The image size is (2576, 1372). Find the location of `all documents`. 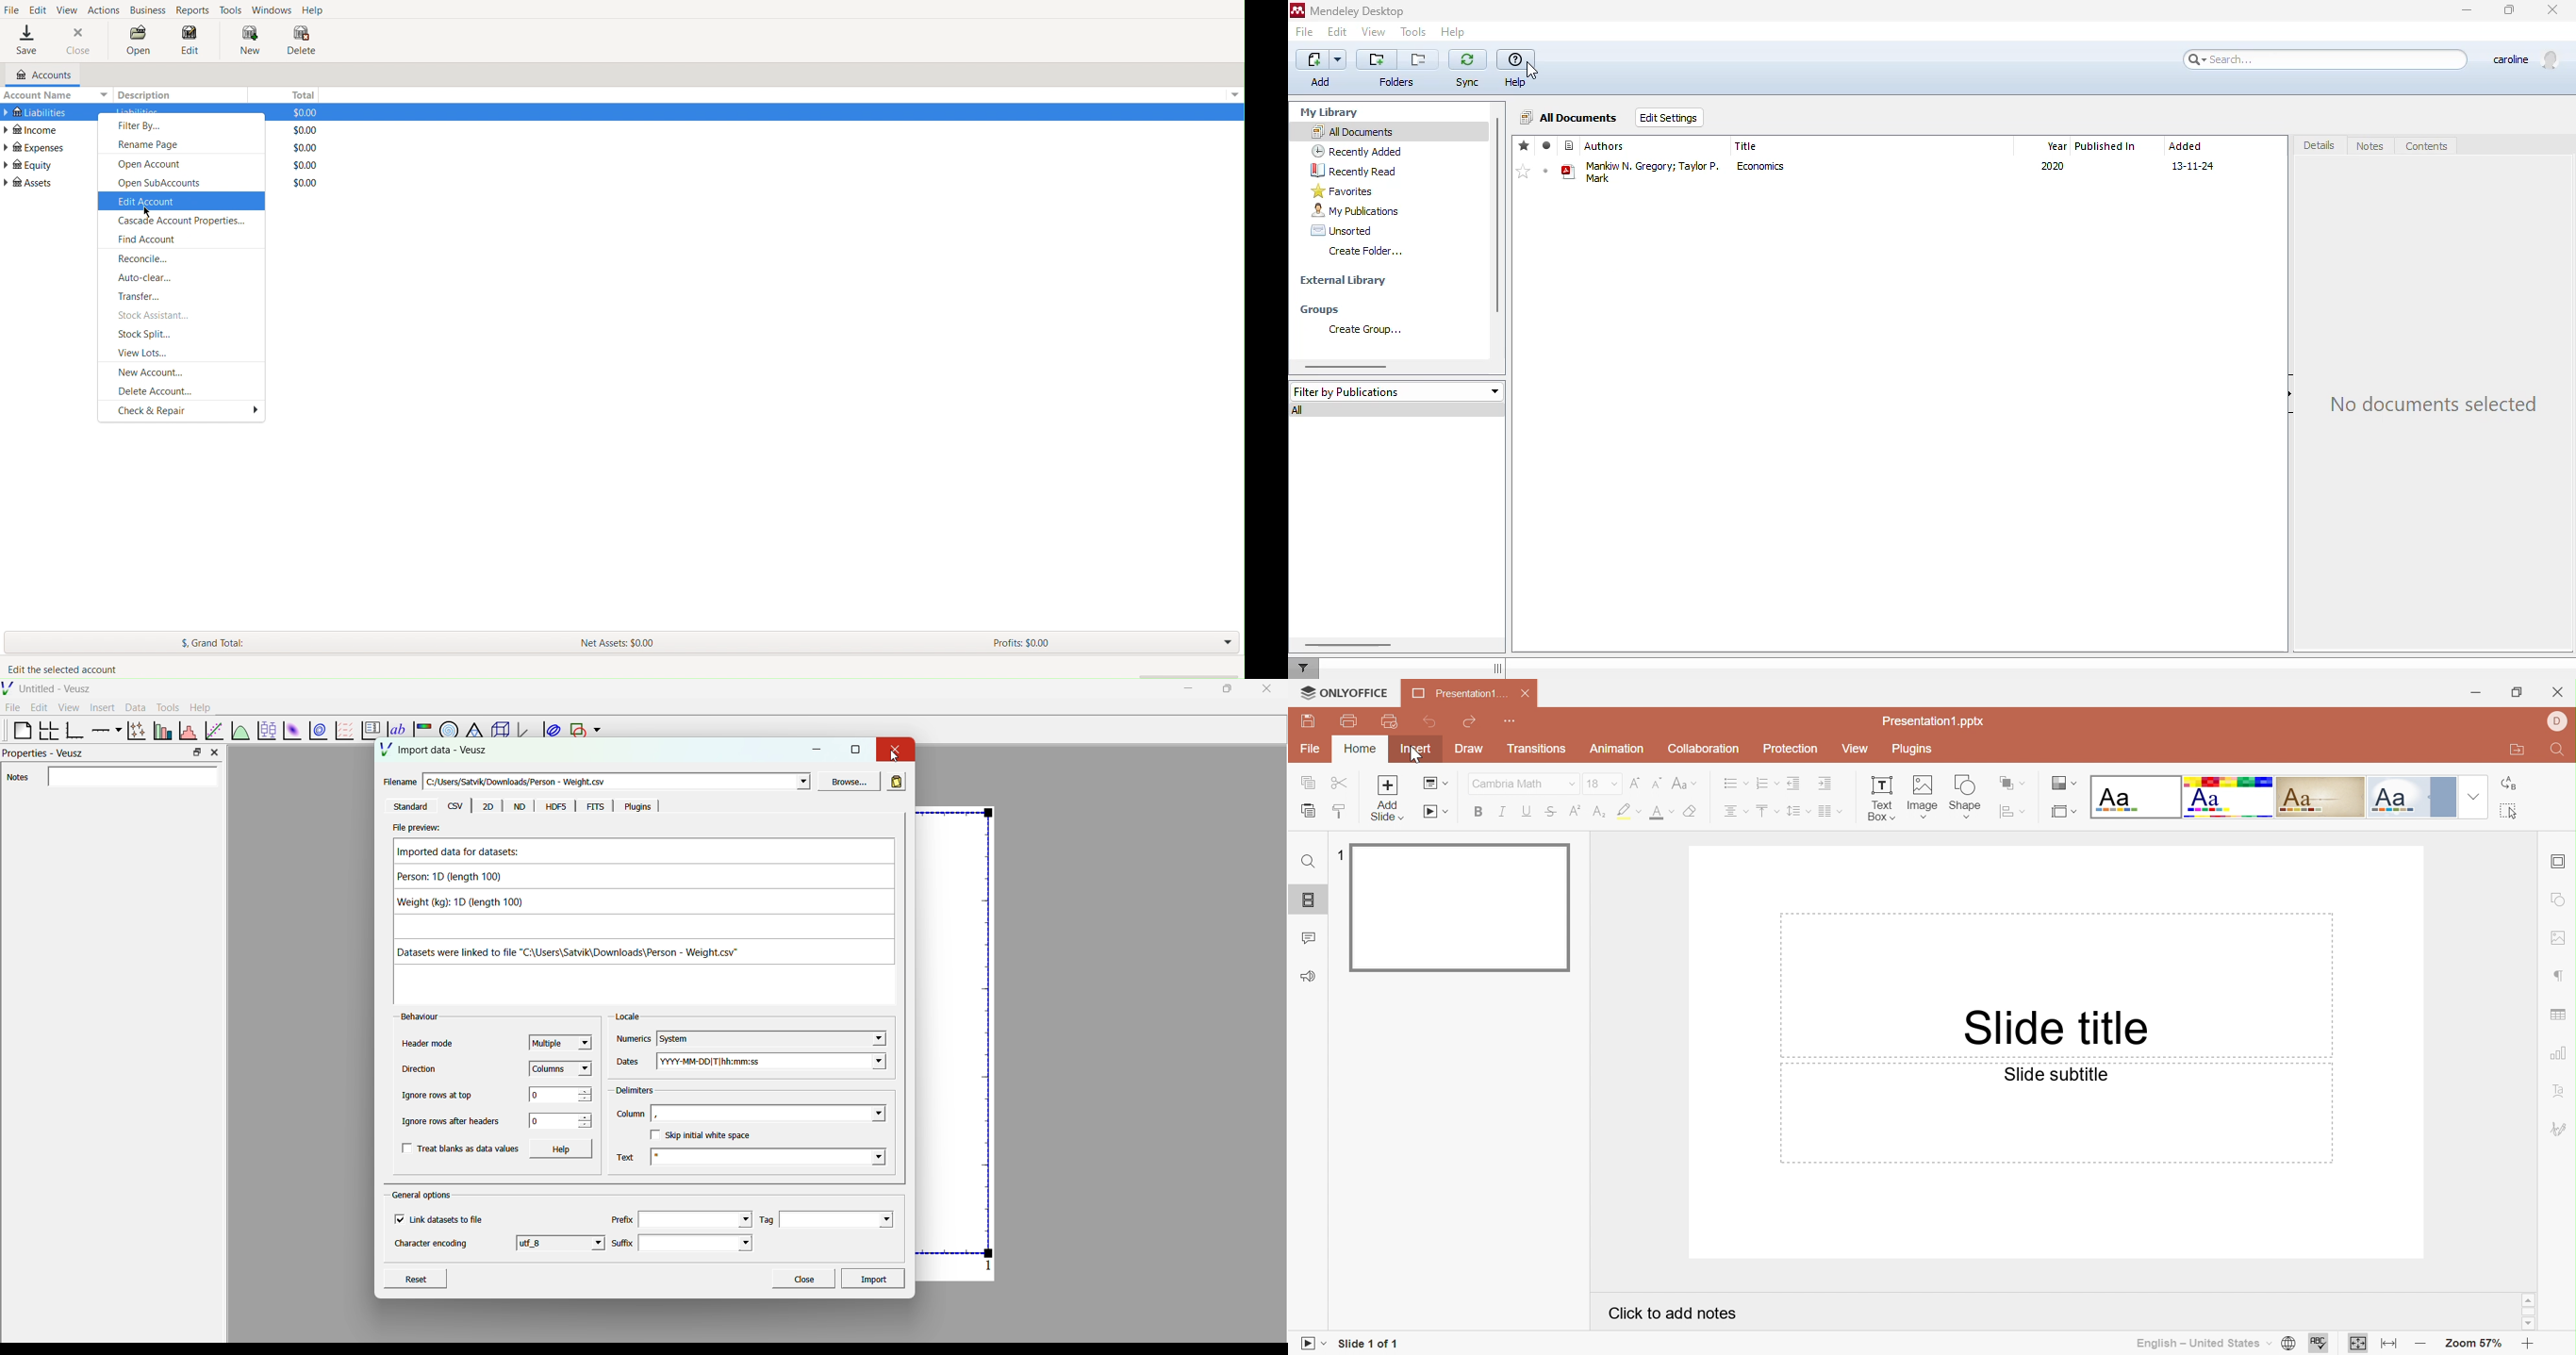

all documents is located at coordinates (1351, 131).